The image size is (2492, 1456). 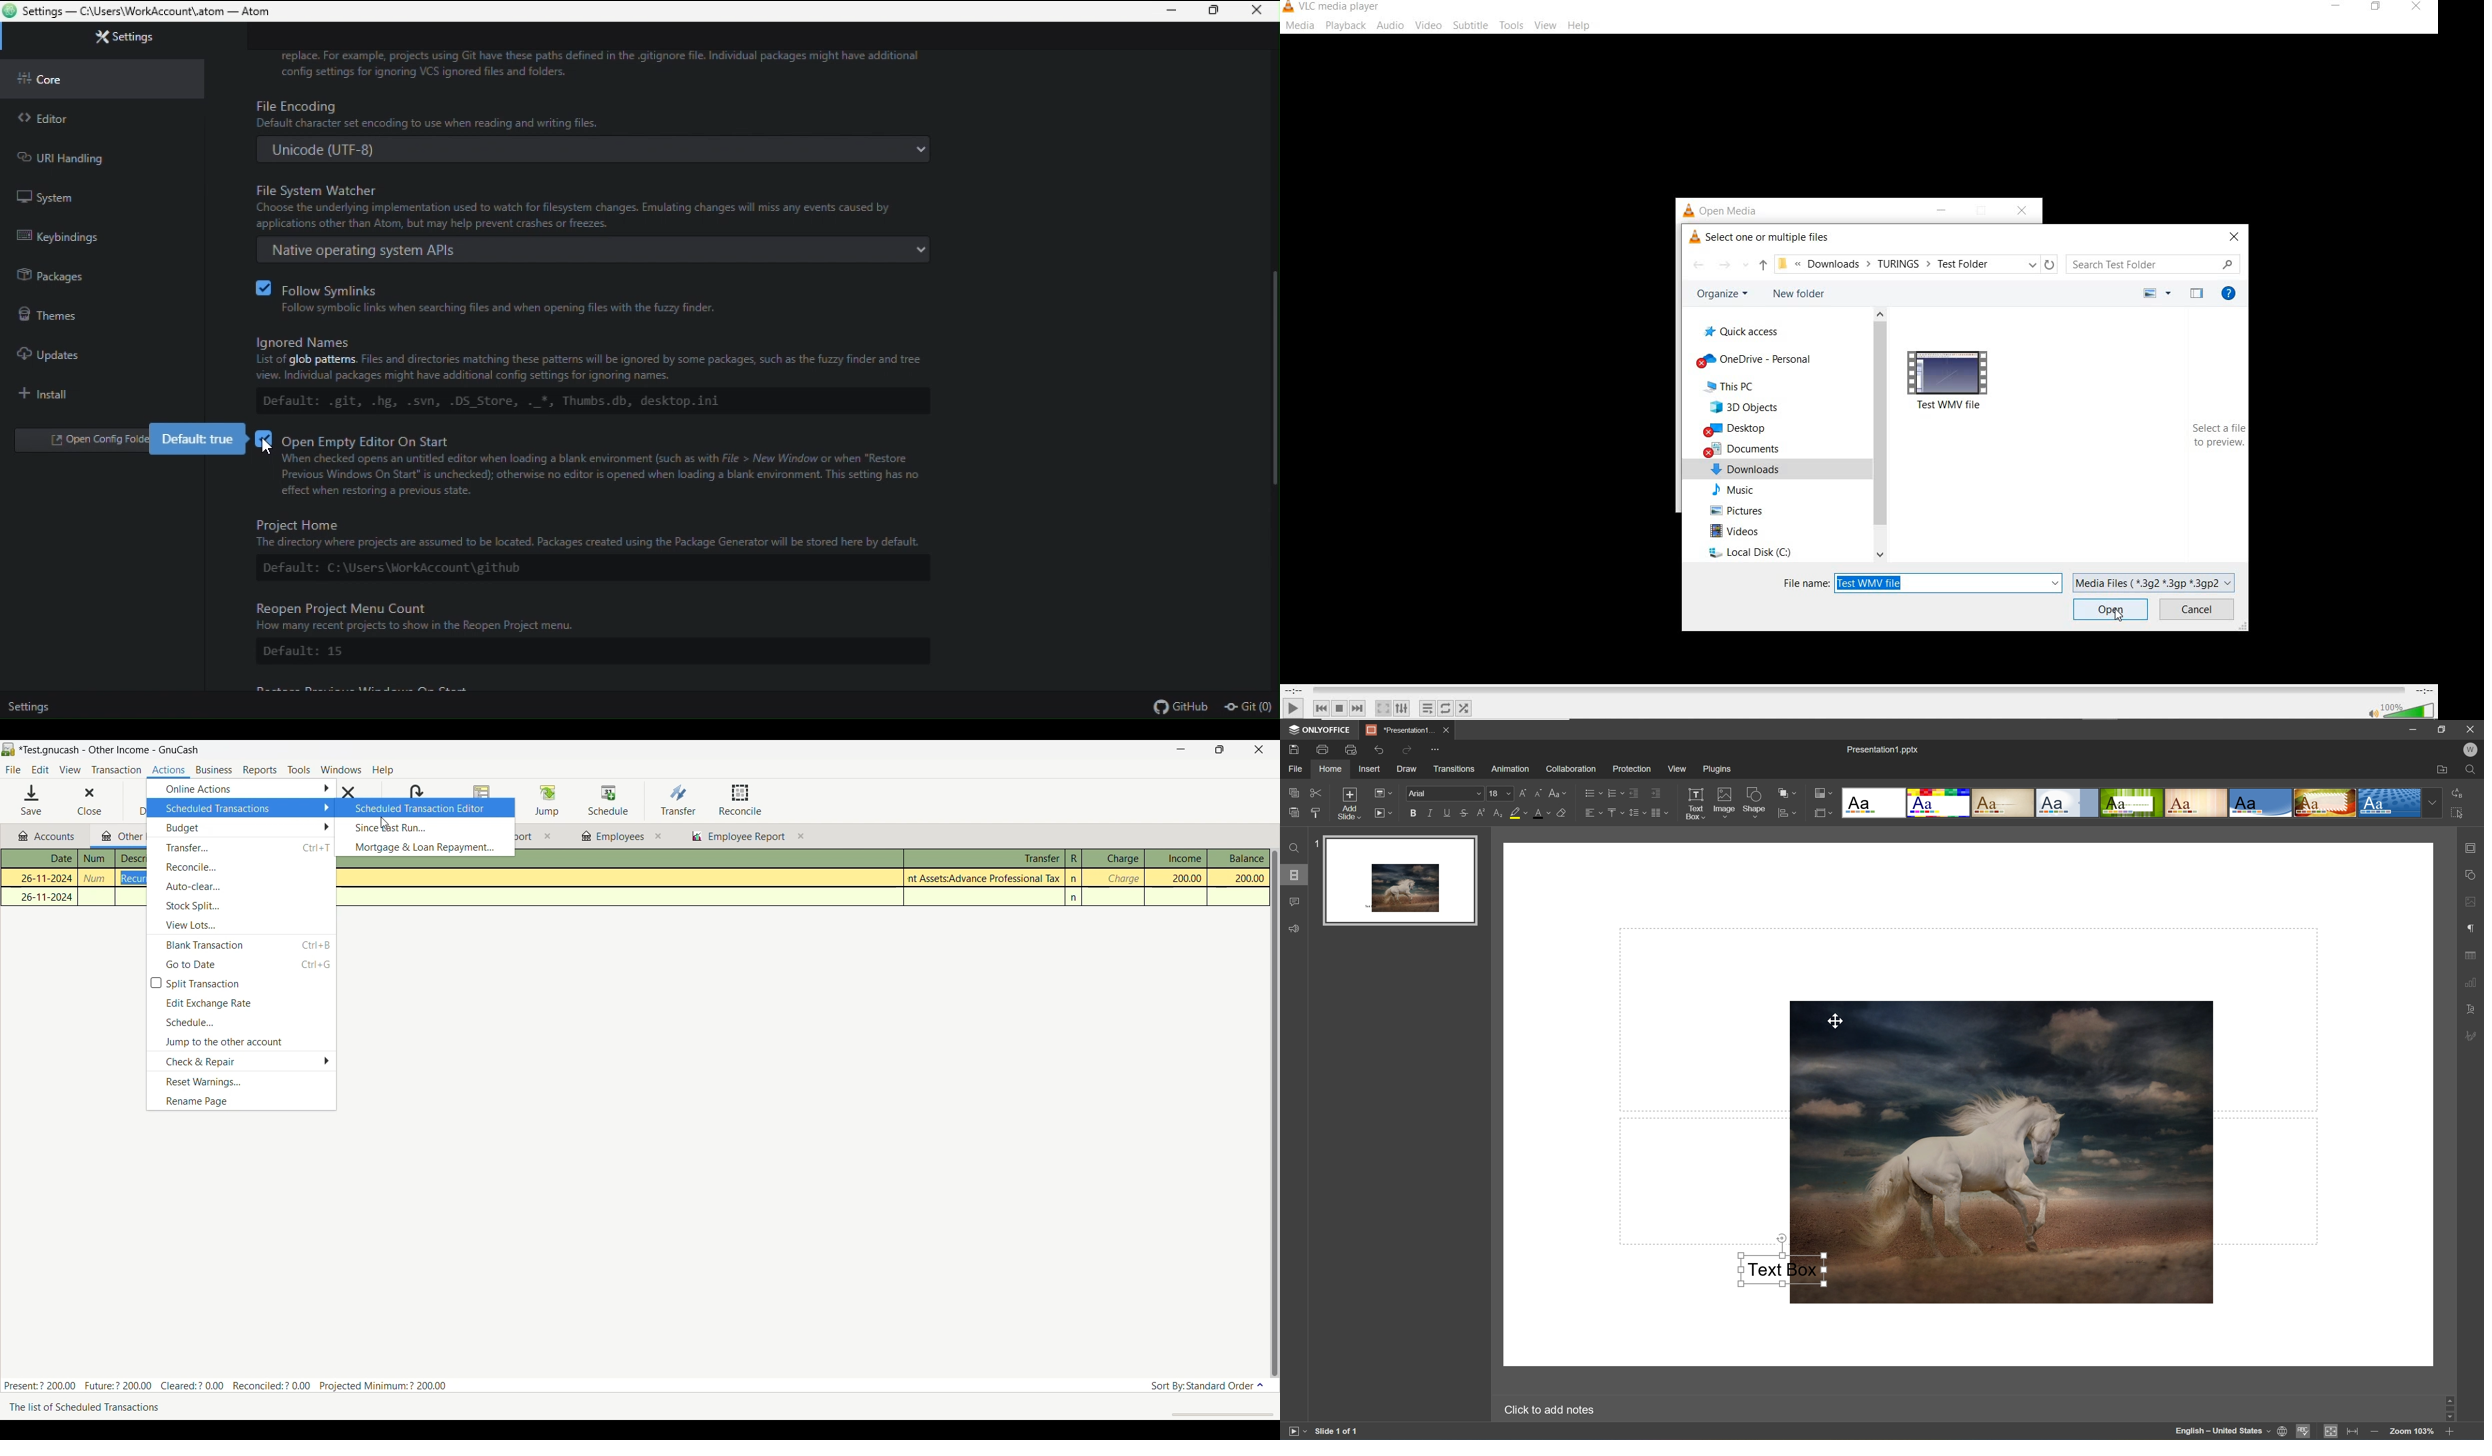 I want to click on Save, so click(x=1294, y=750).